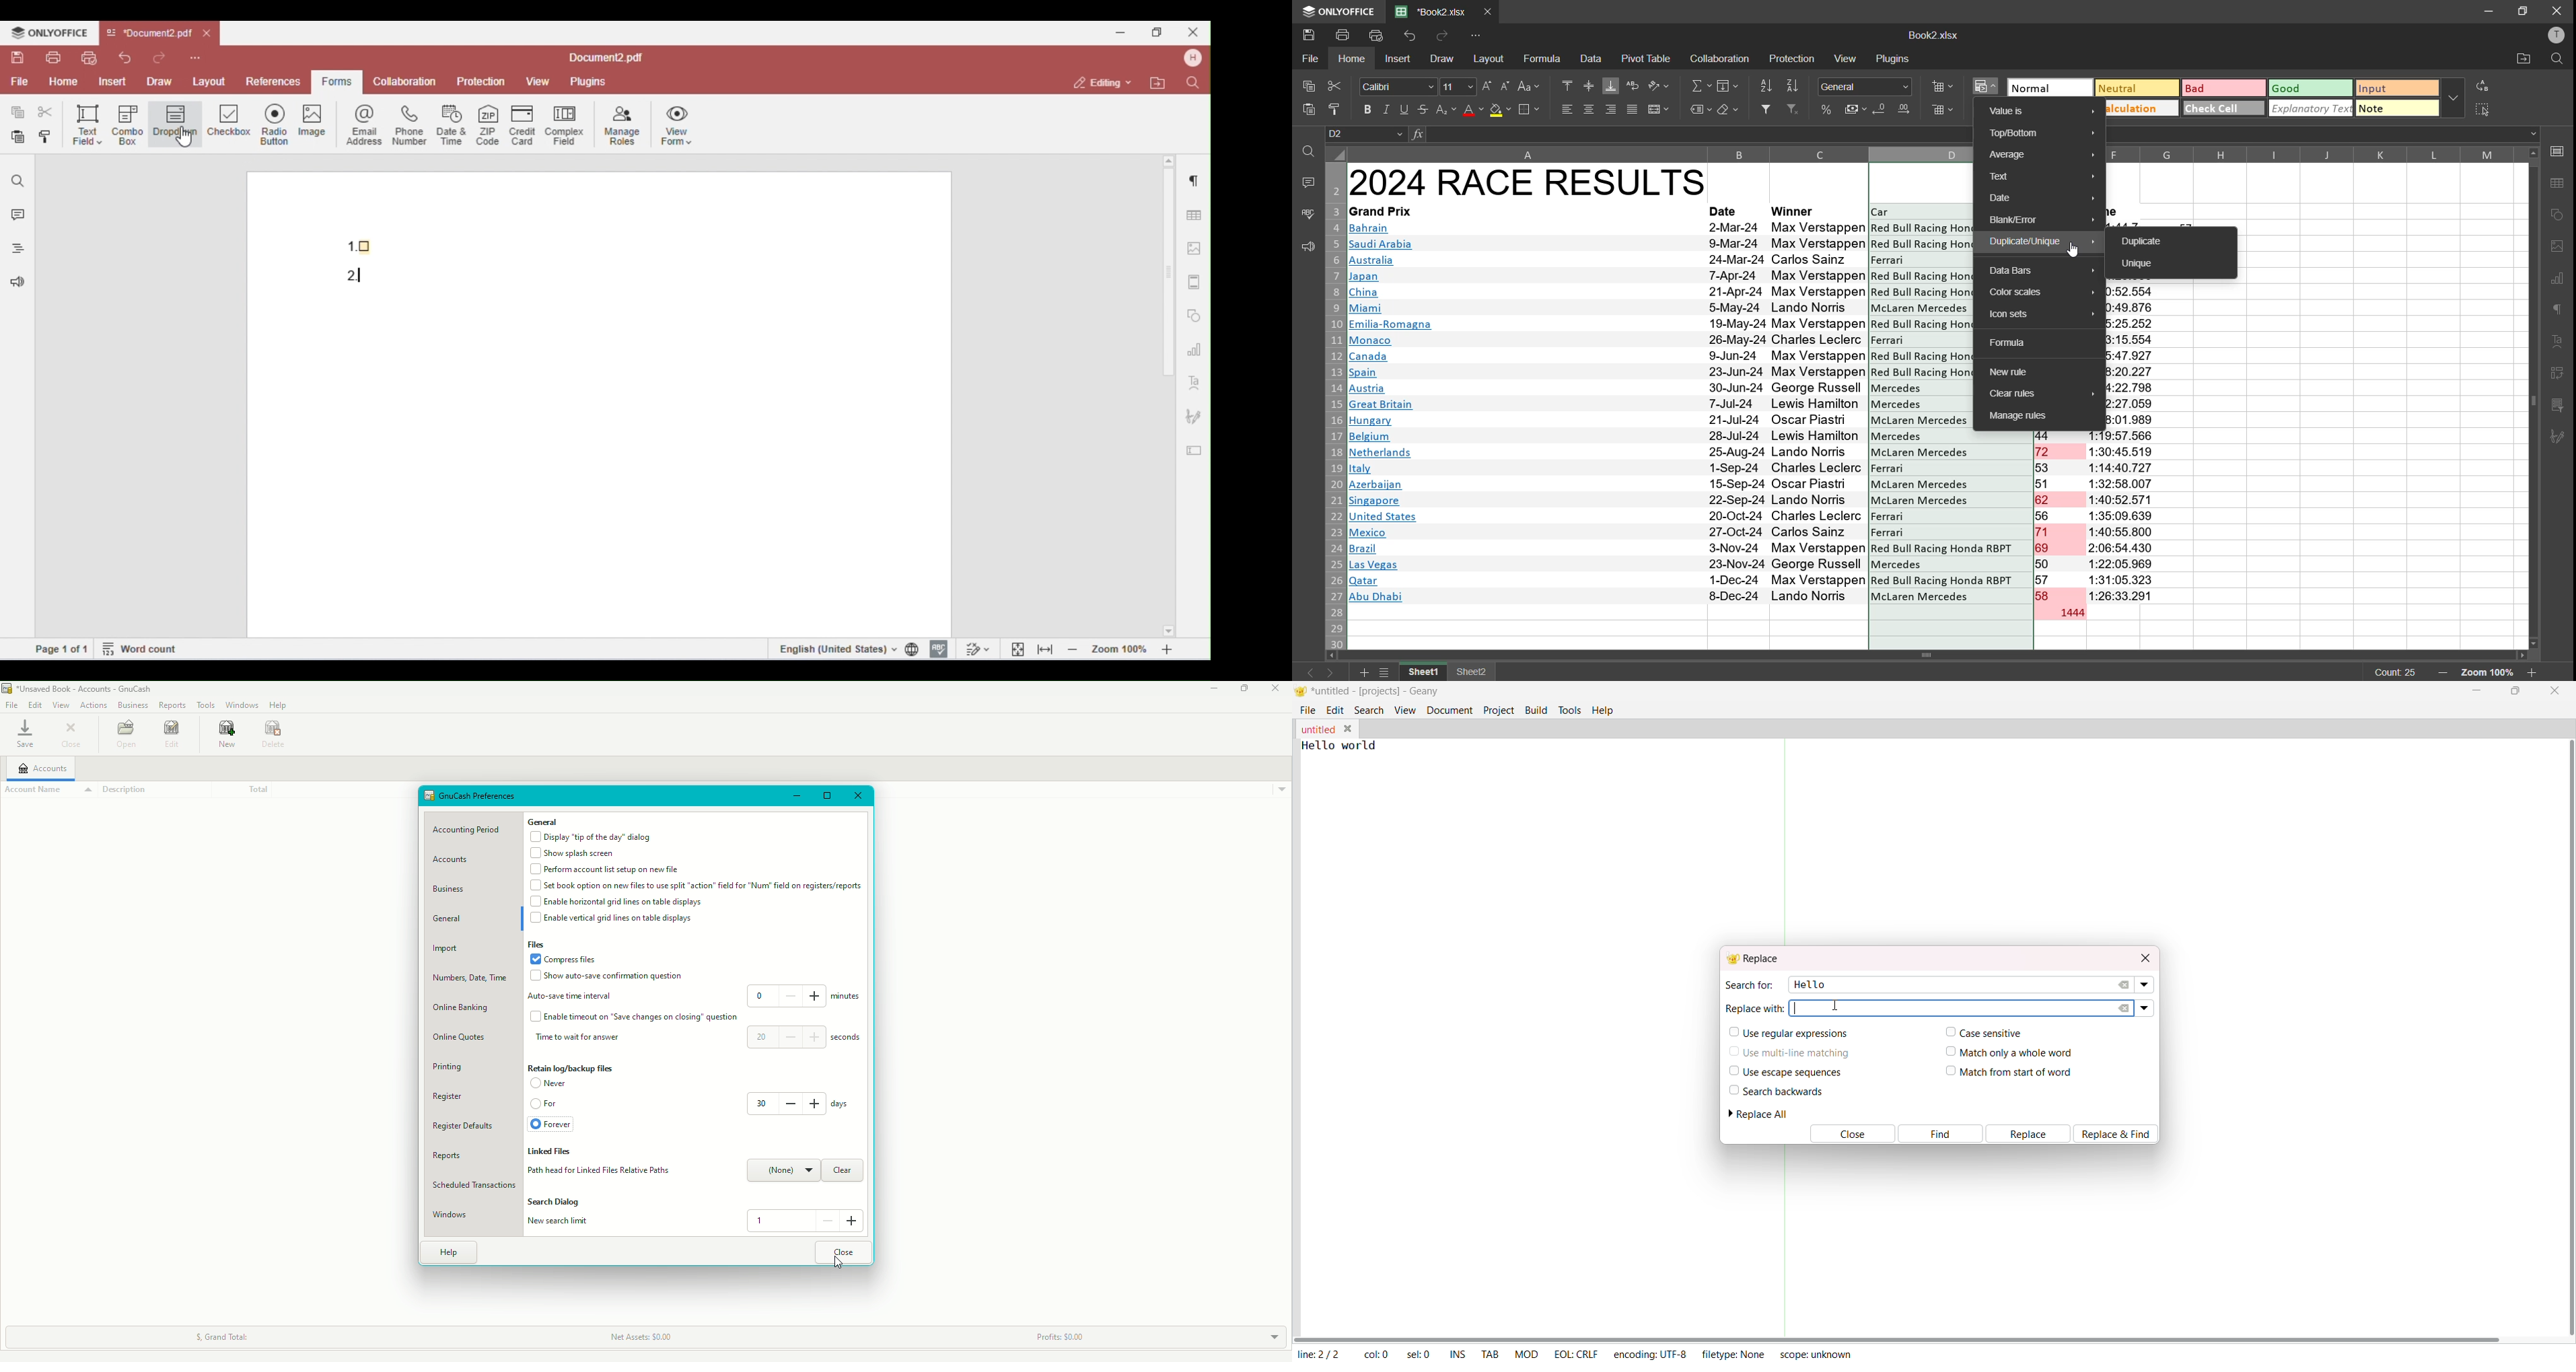 The image size is (2576, 1372). What do you see at coordinates (276, 735) in the screenshot?
I see `Date` at bounding box center [276, 735].